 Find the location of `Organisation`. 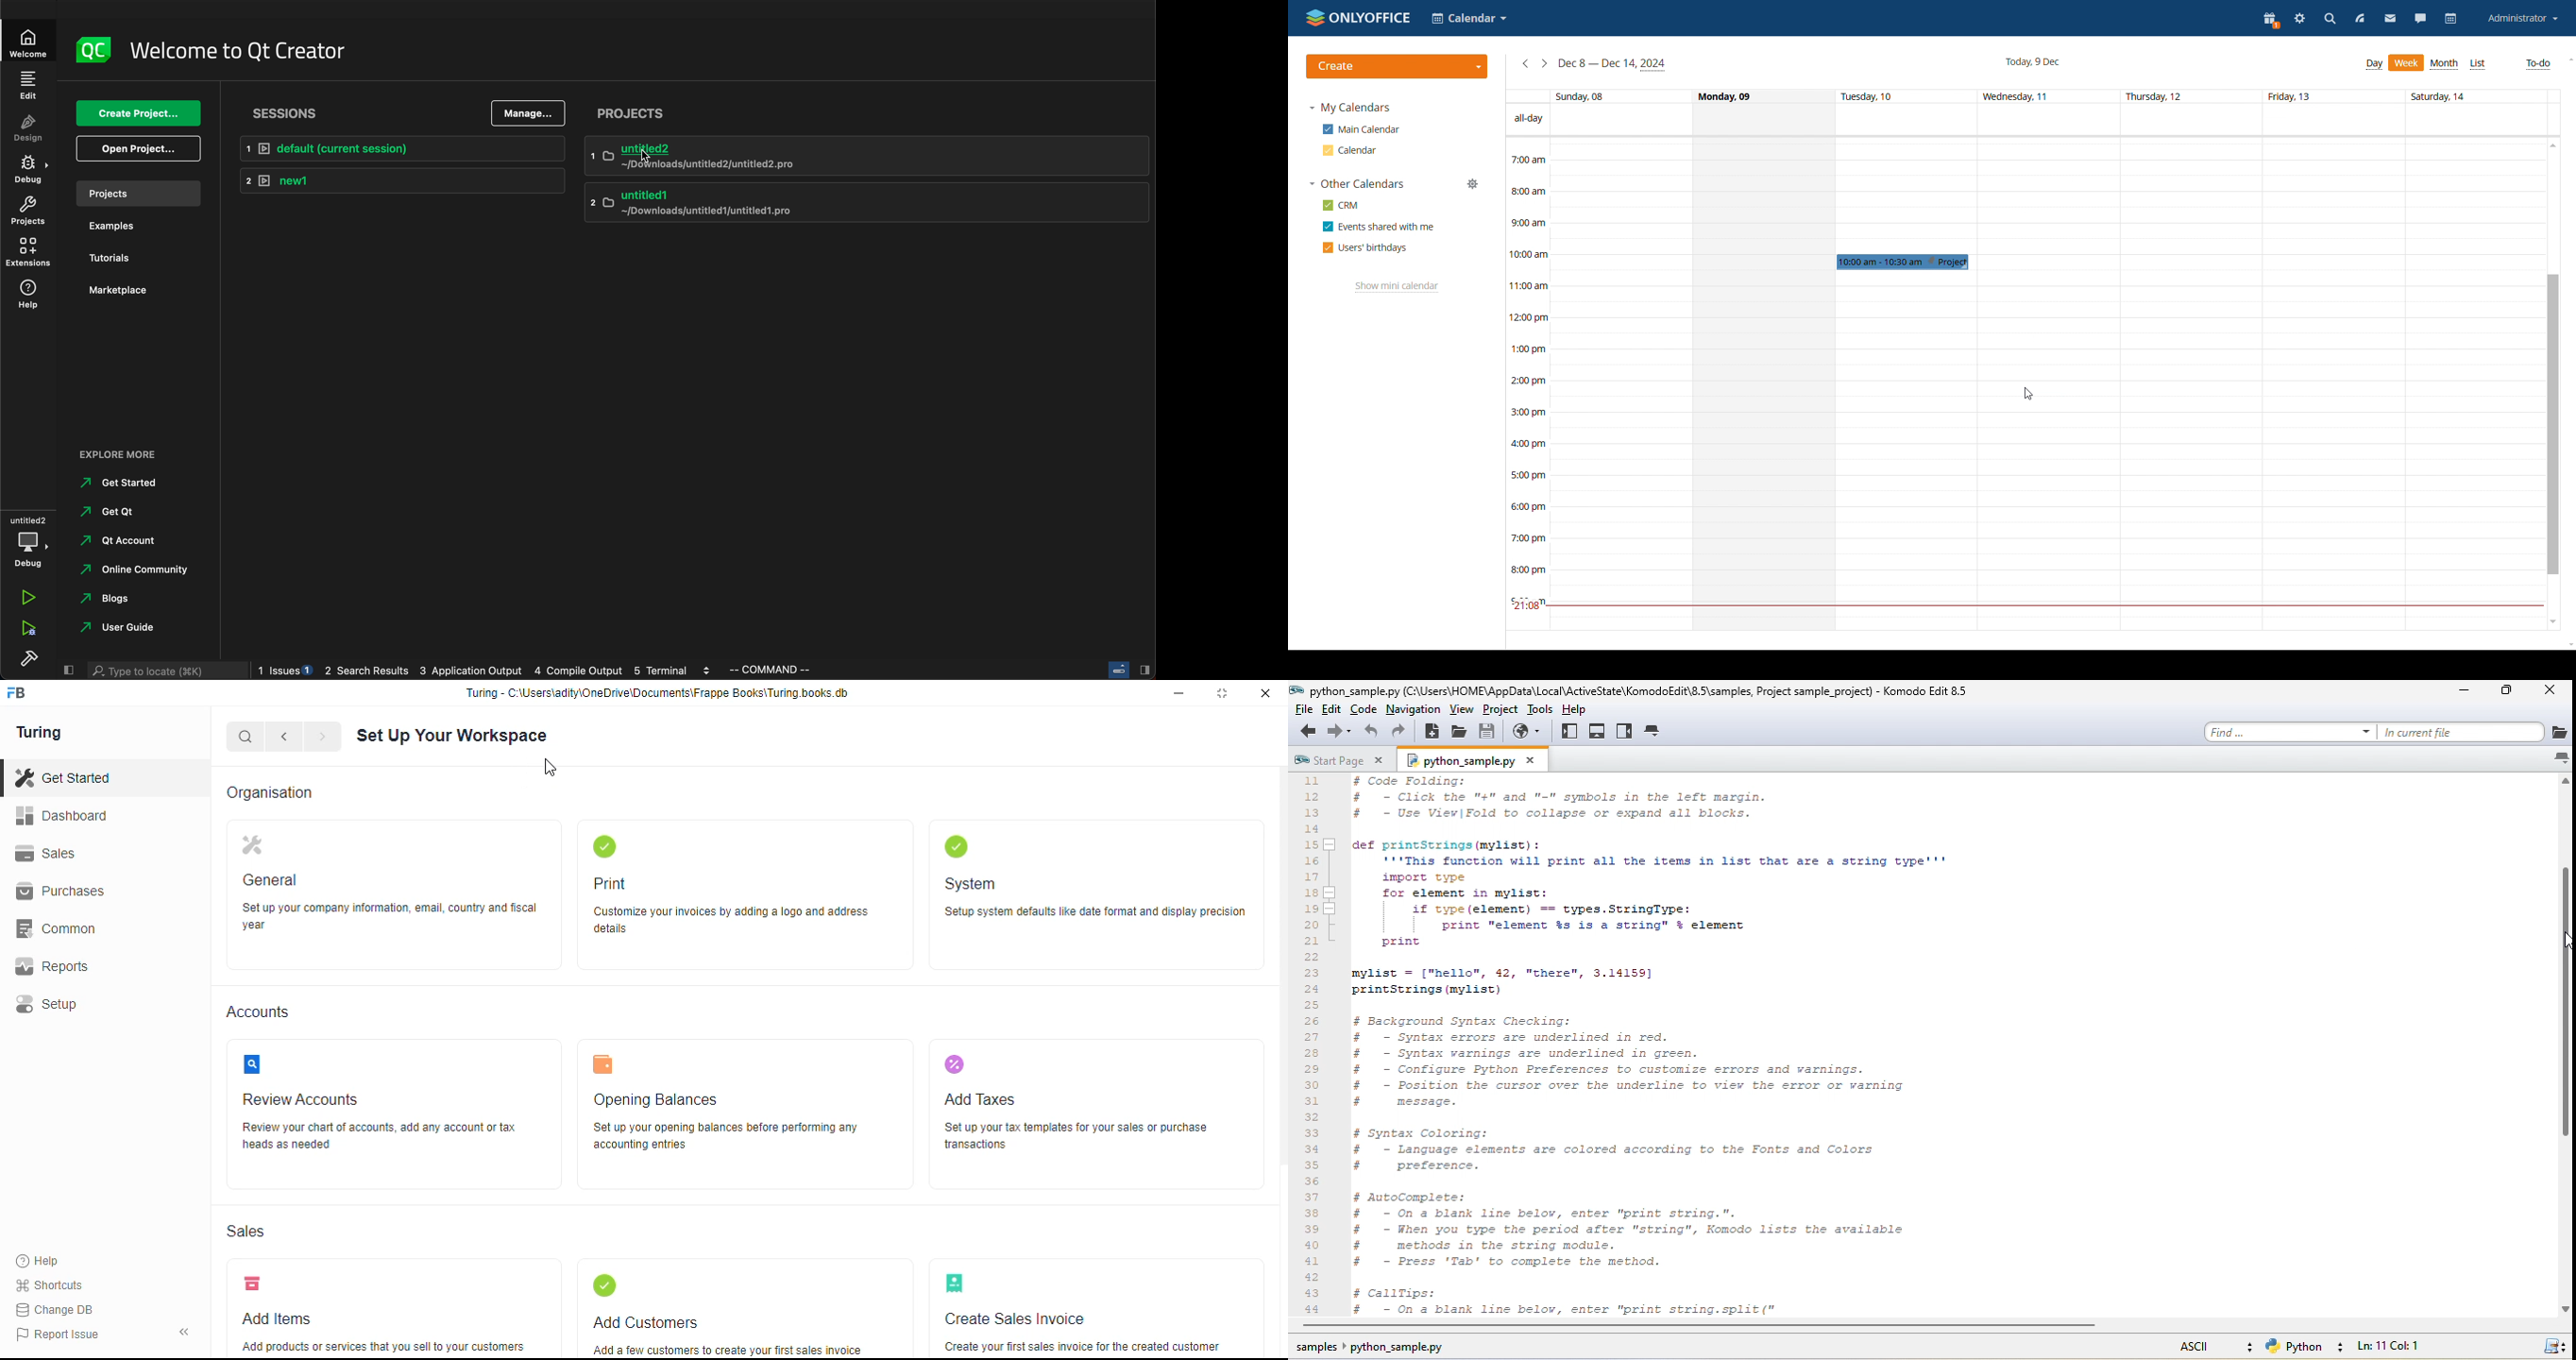

Organisation is located at coordinates (281, 792).